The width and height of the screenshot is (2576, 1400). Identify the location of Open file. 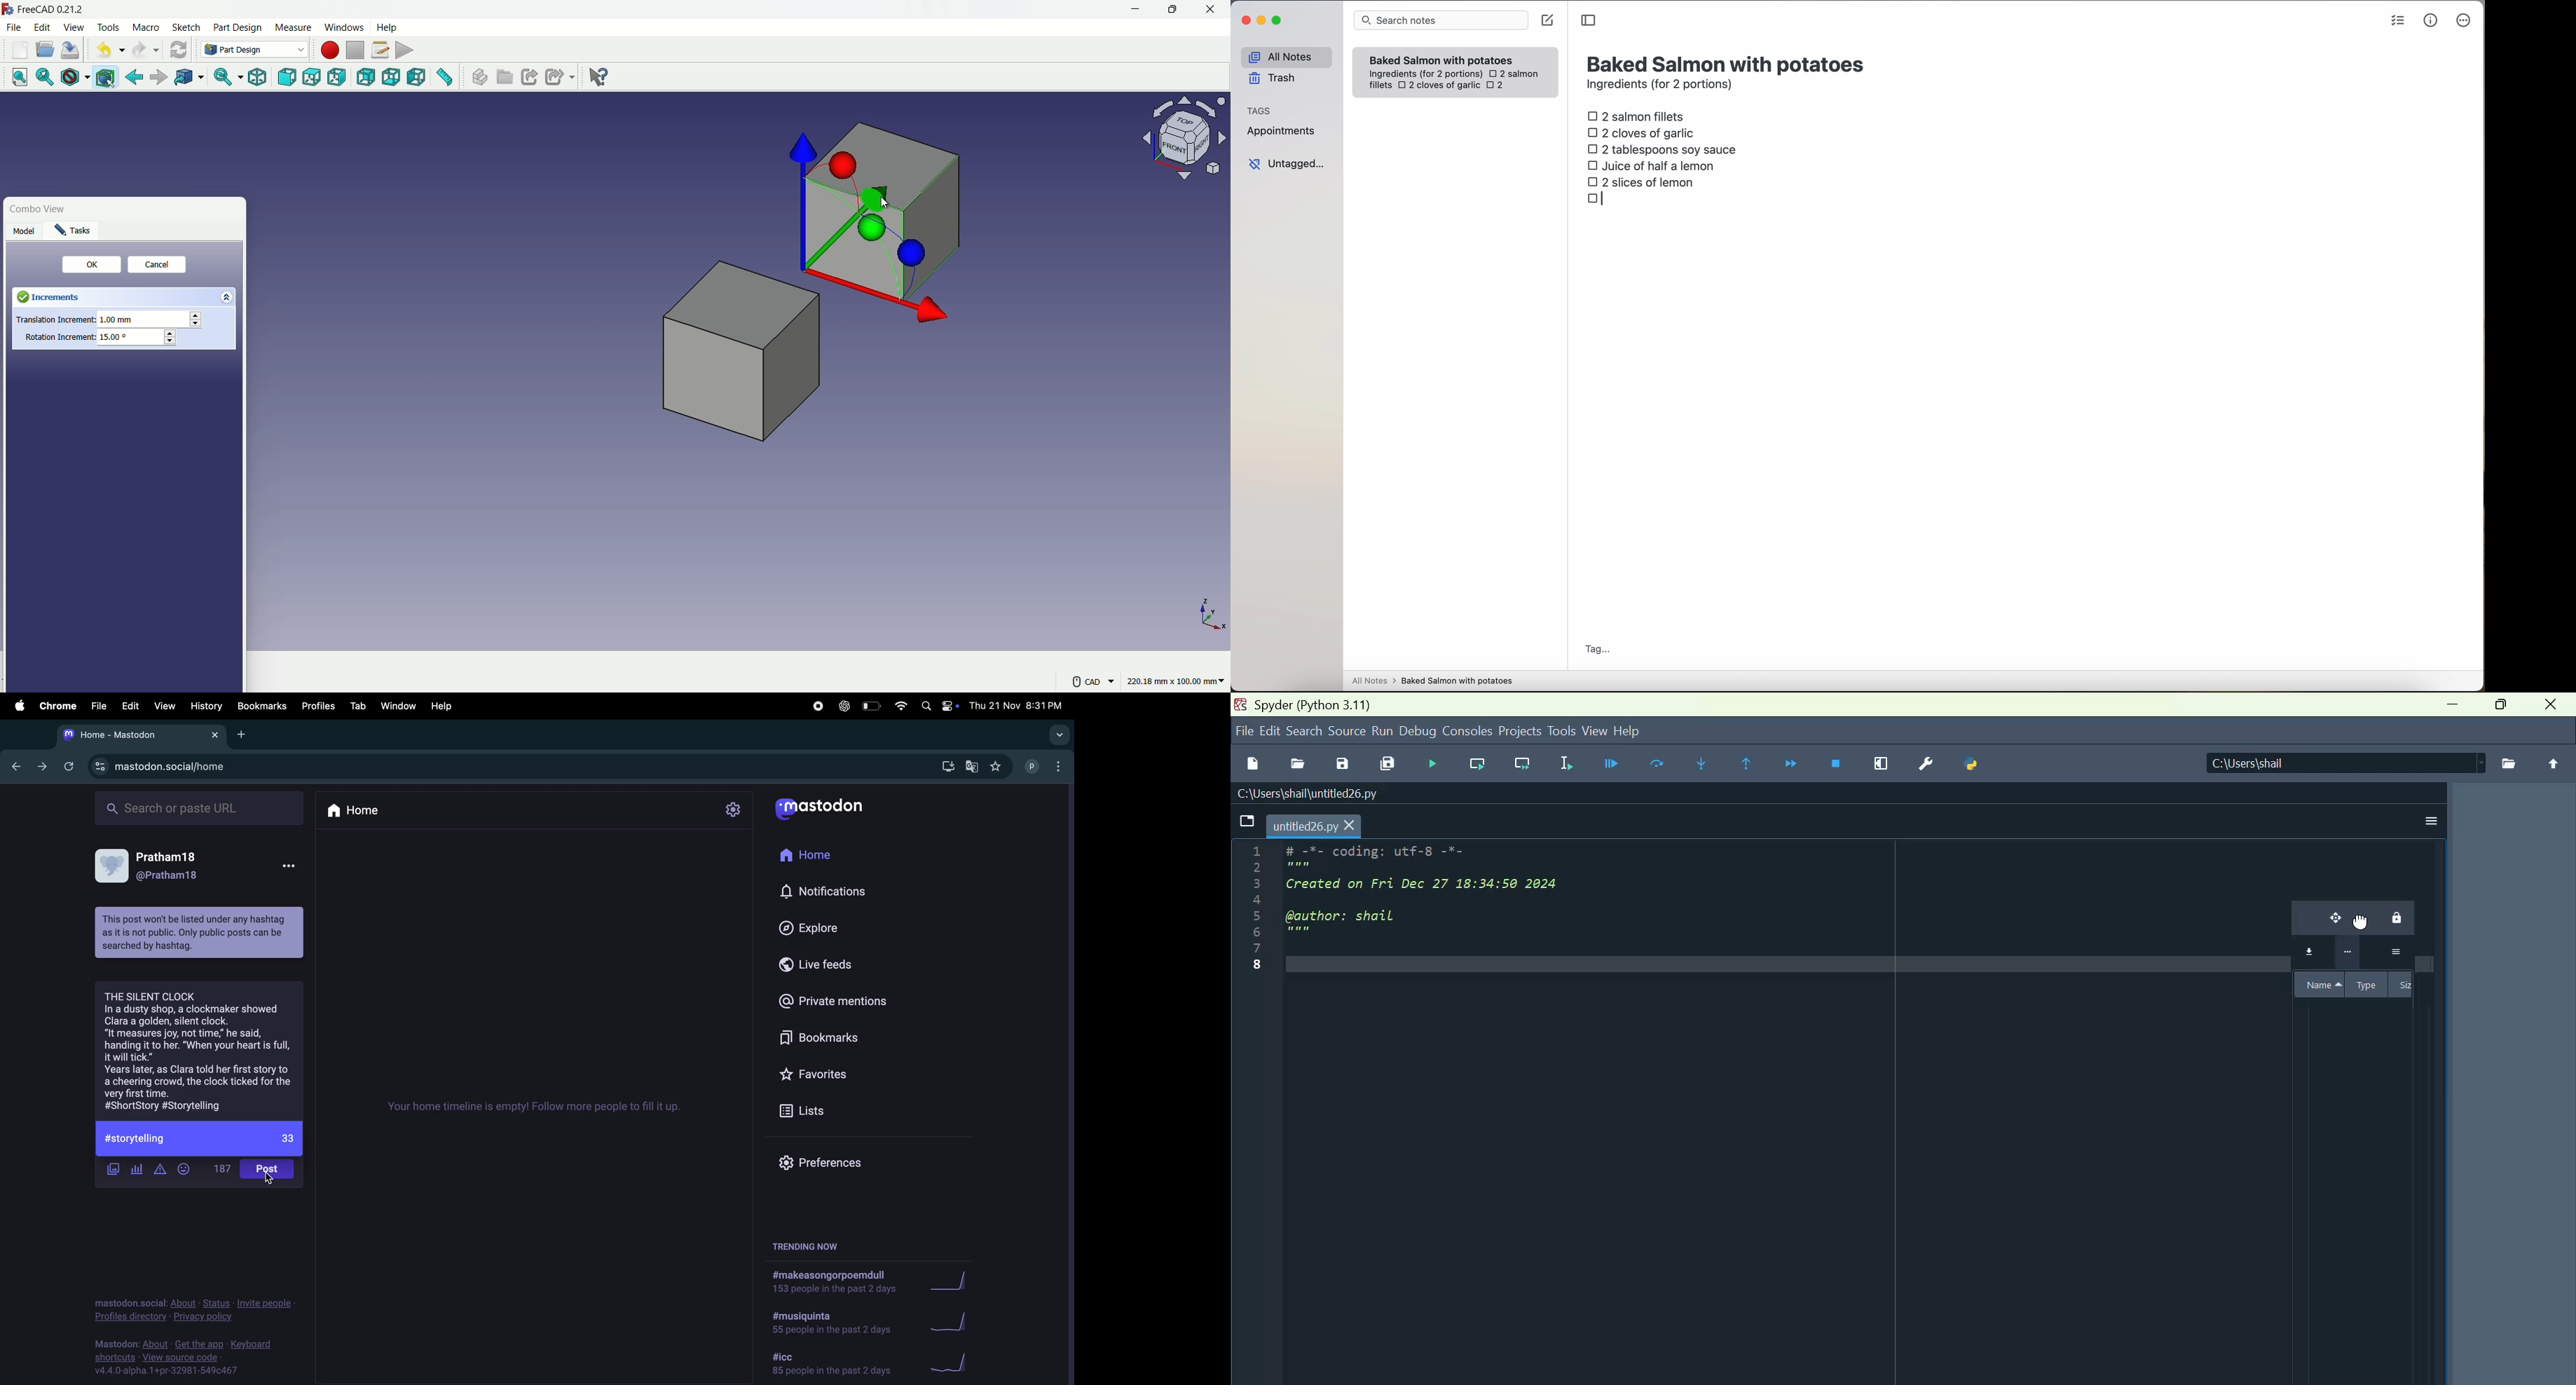
(1296, 761).